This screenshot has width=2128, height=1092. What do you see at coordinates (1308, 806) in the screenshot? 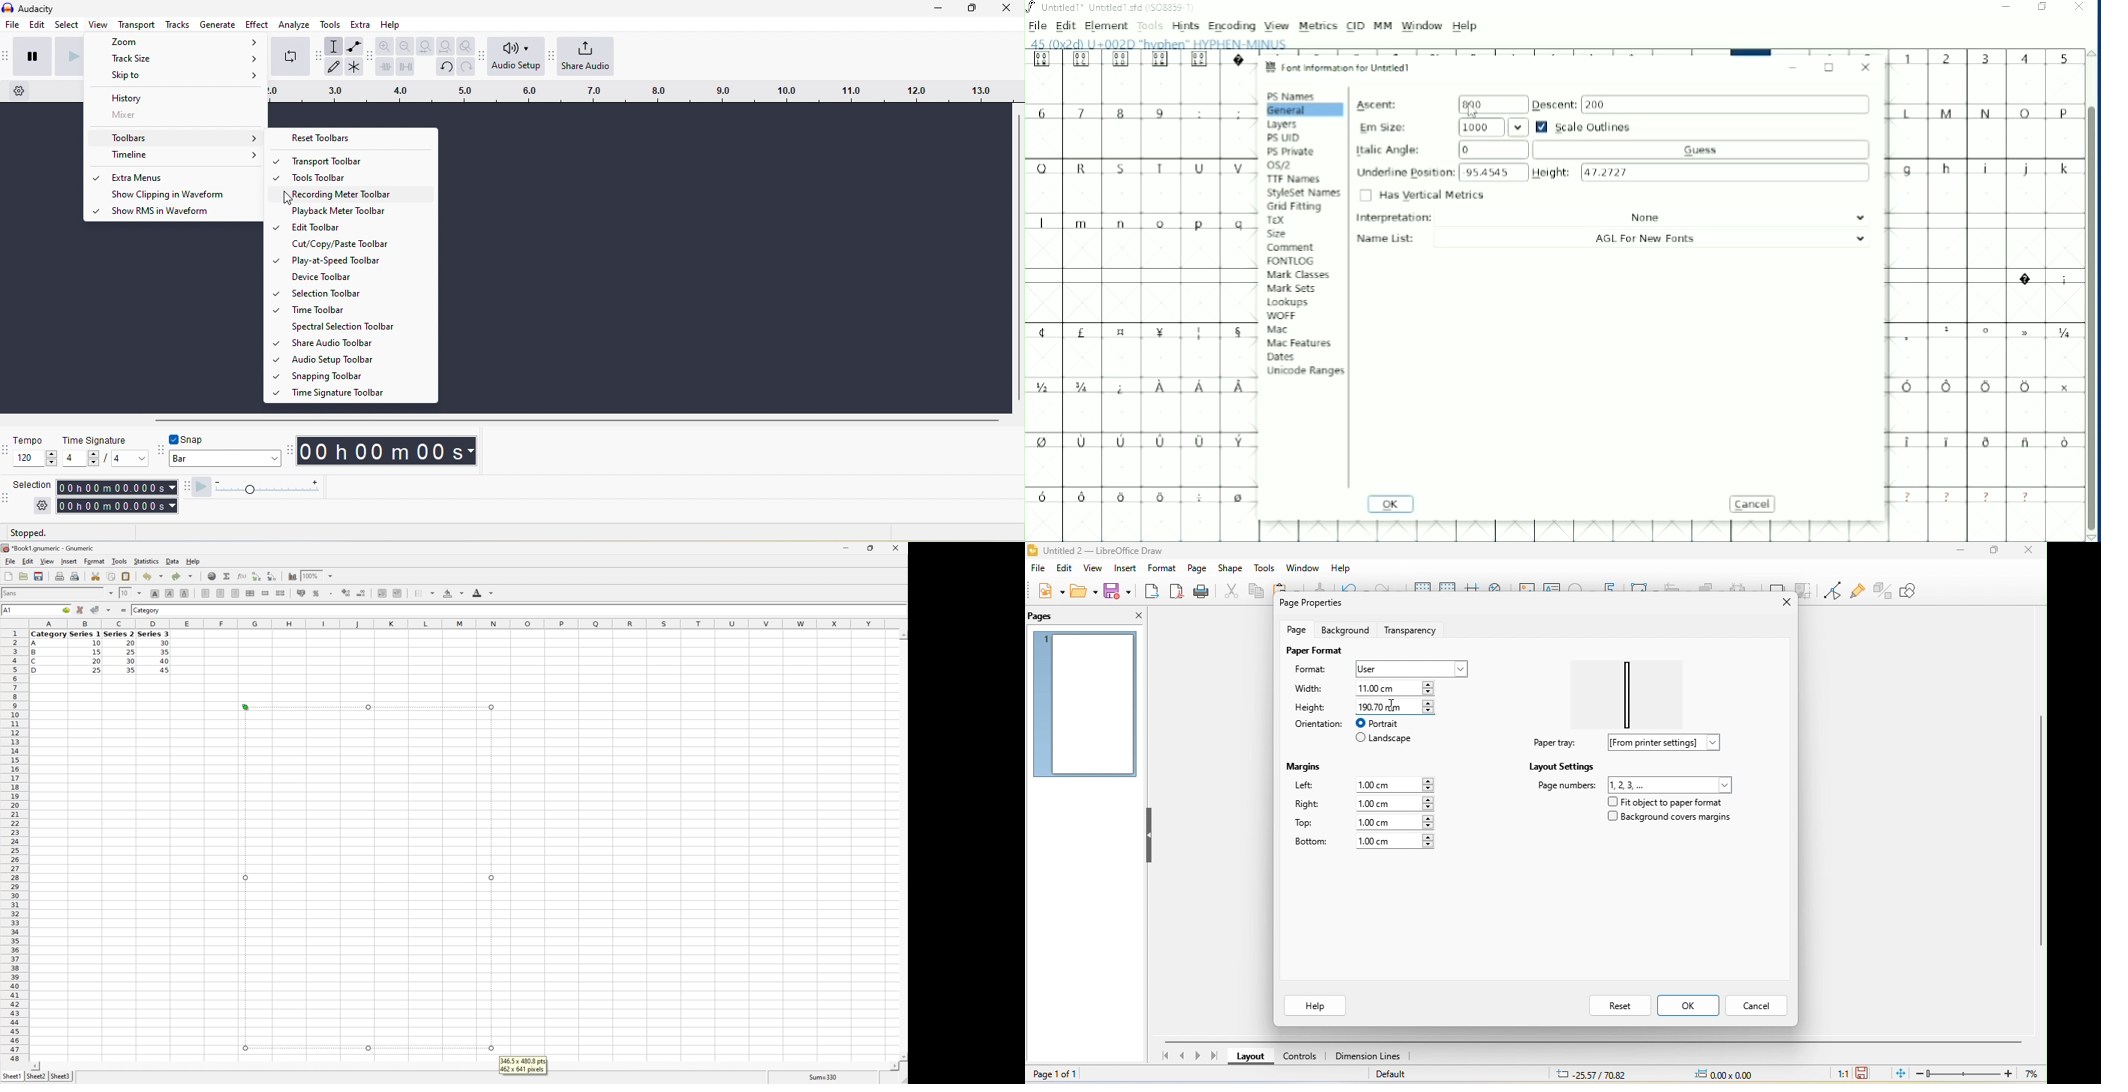
I see `right` at bounding box center [1308, 806].